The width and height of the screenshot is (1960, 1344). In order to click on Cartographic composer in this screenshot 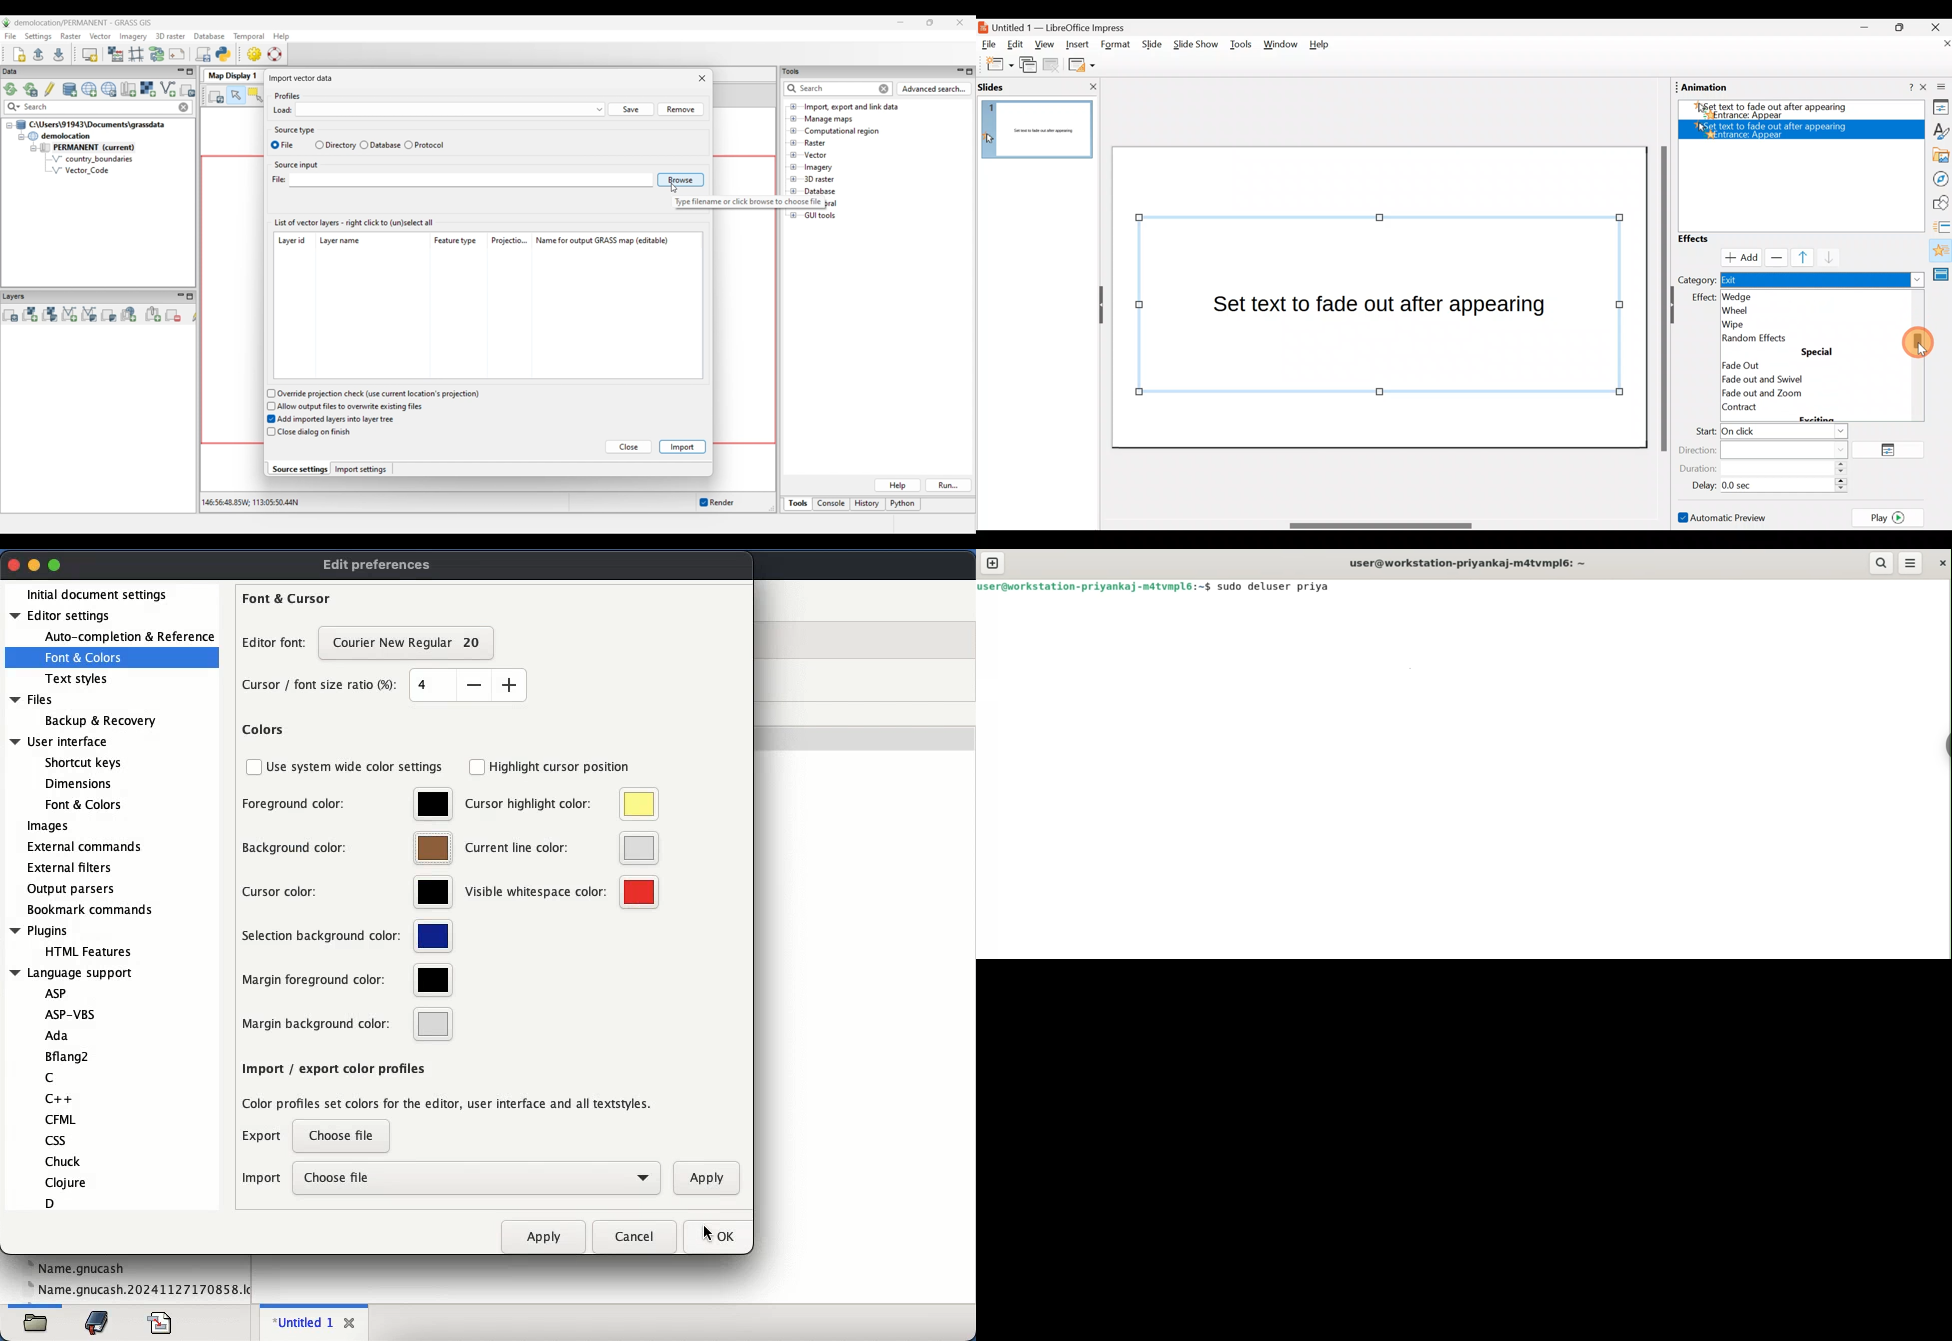, I will do `click(177, 54)`.